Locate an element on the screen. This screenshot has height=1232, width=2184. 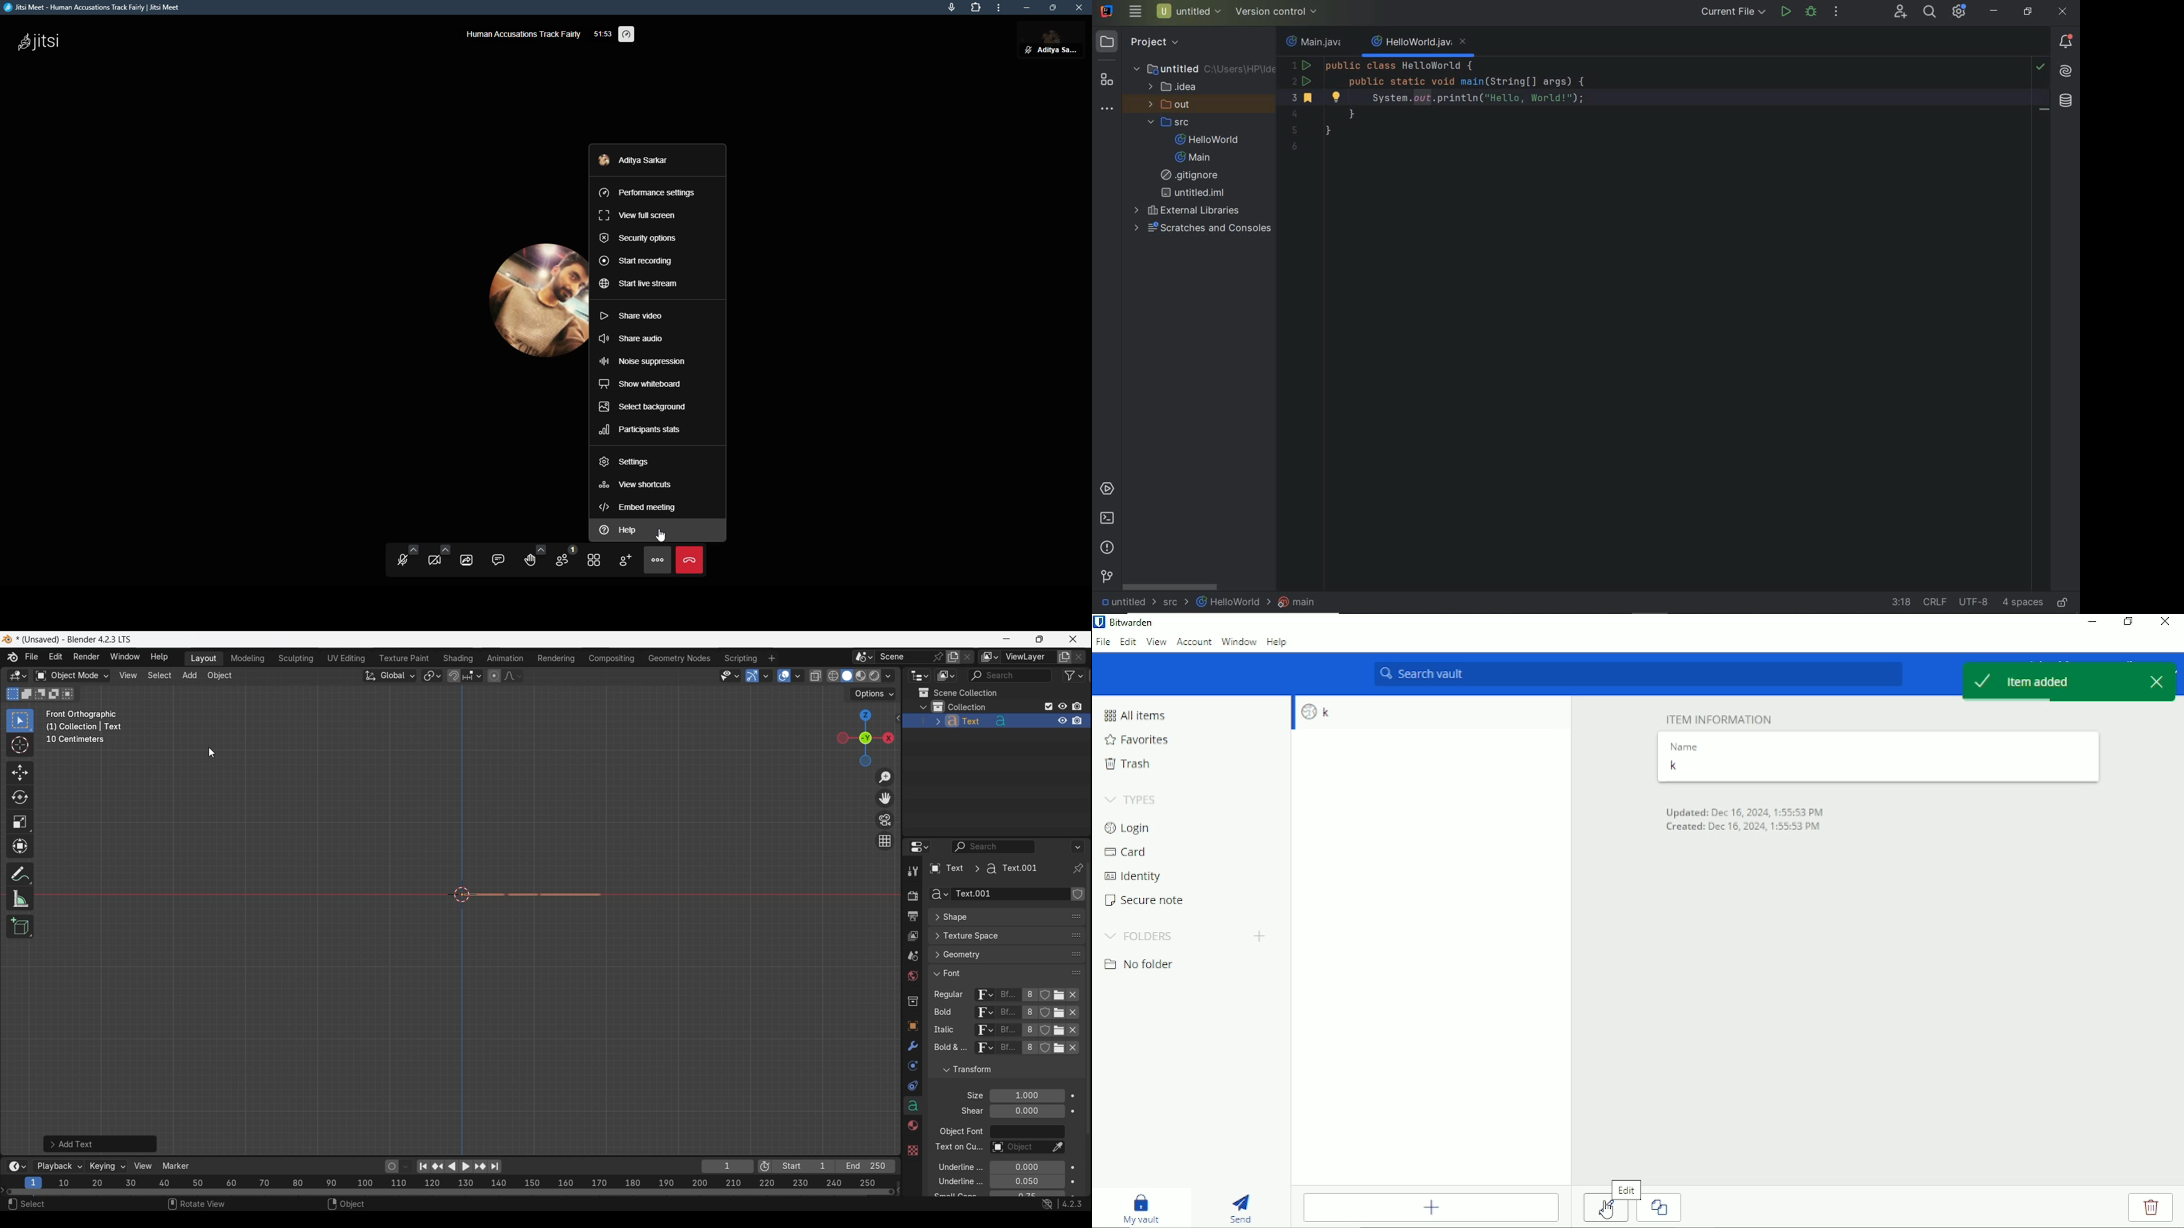
Select editor type/3D Viewport, current selection is located at coordinates (18, 675).